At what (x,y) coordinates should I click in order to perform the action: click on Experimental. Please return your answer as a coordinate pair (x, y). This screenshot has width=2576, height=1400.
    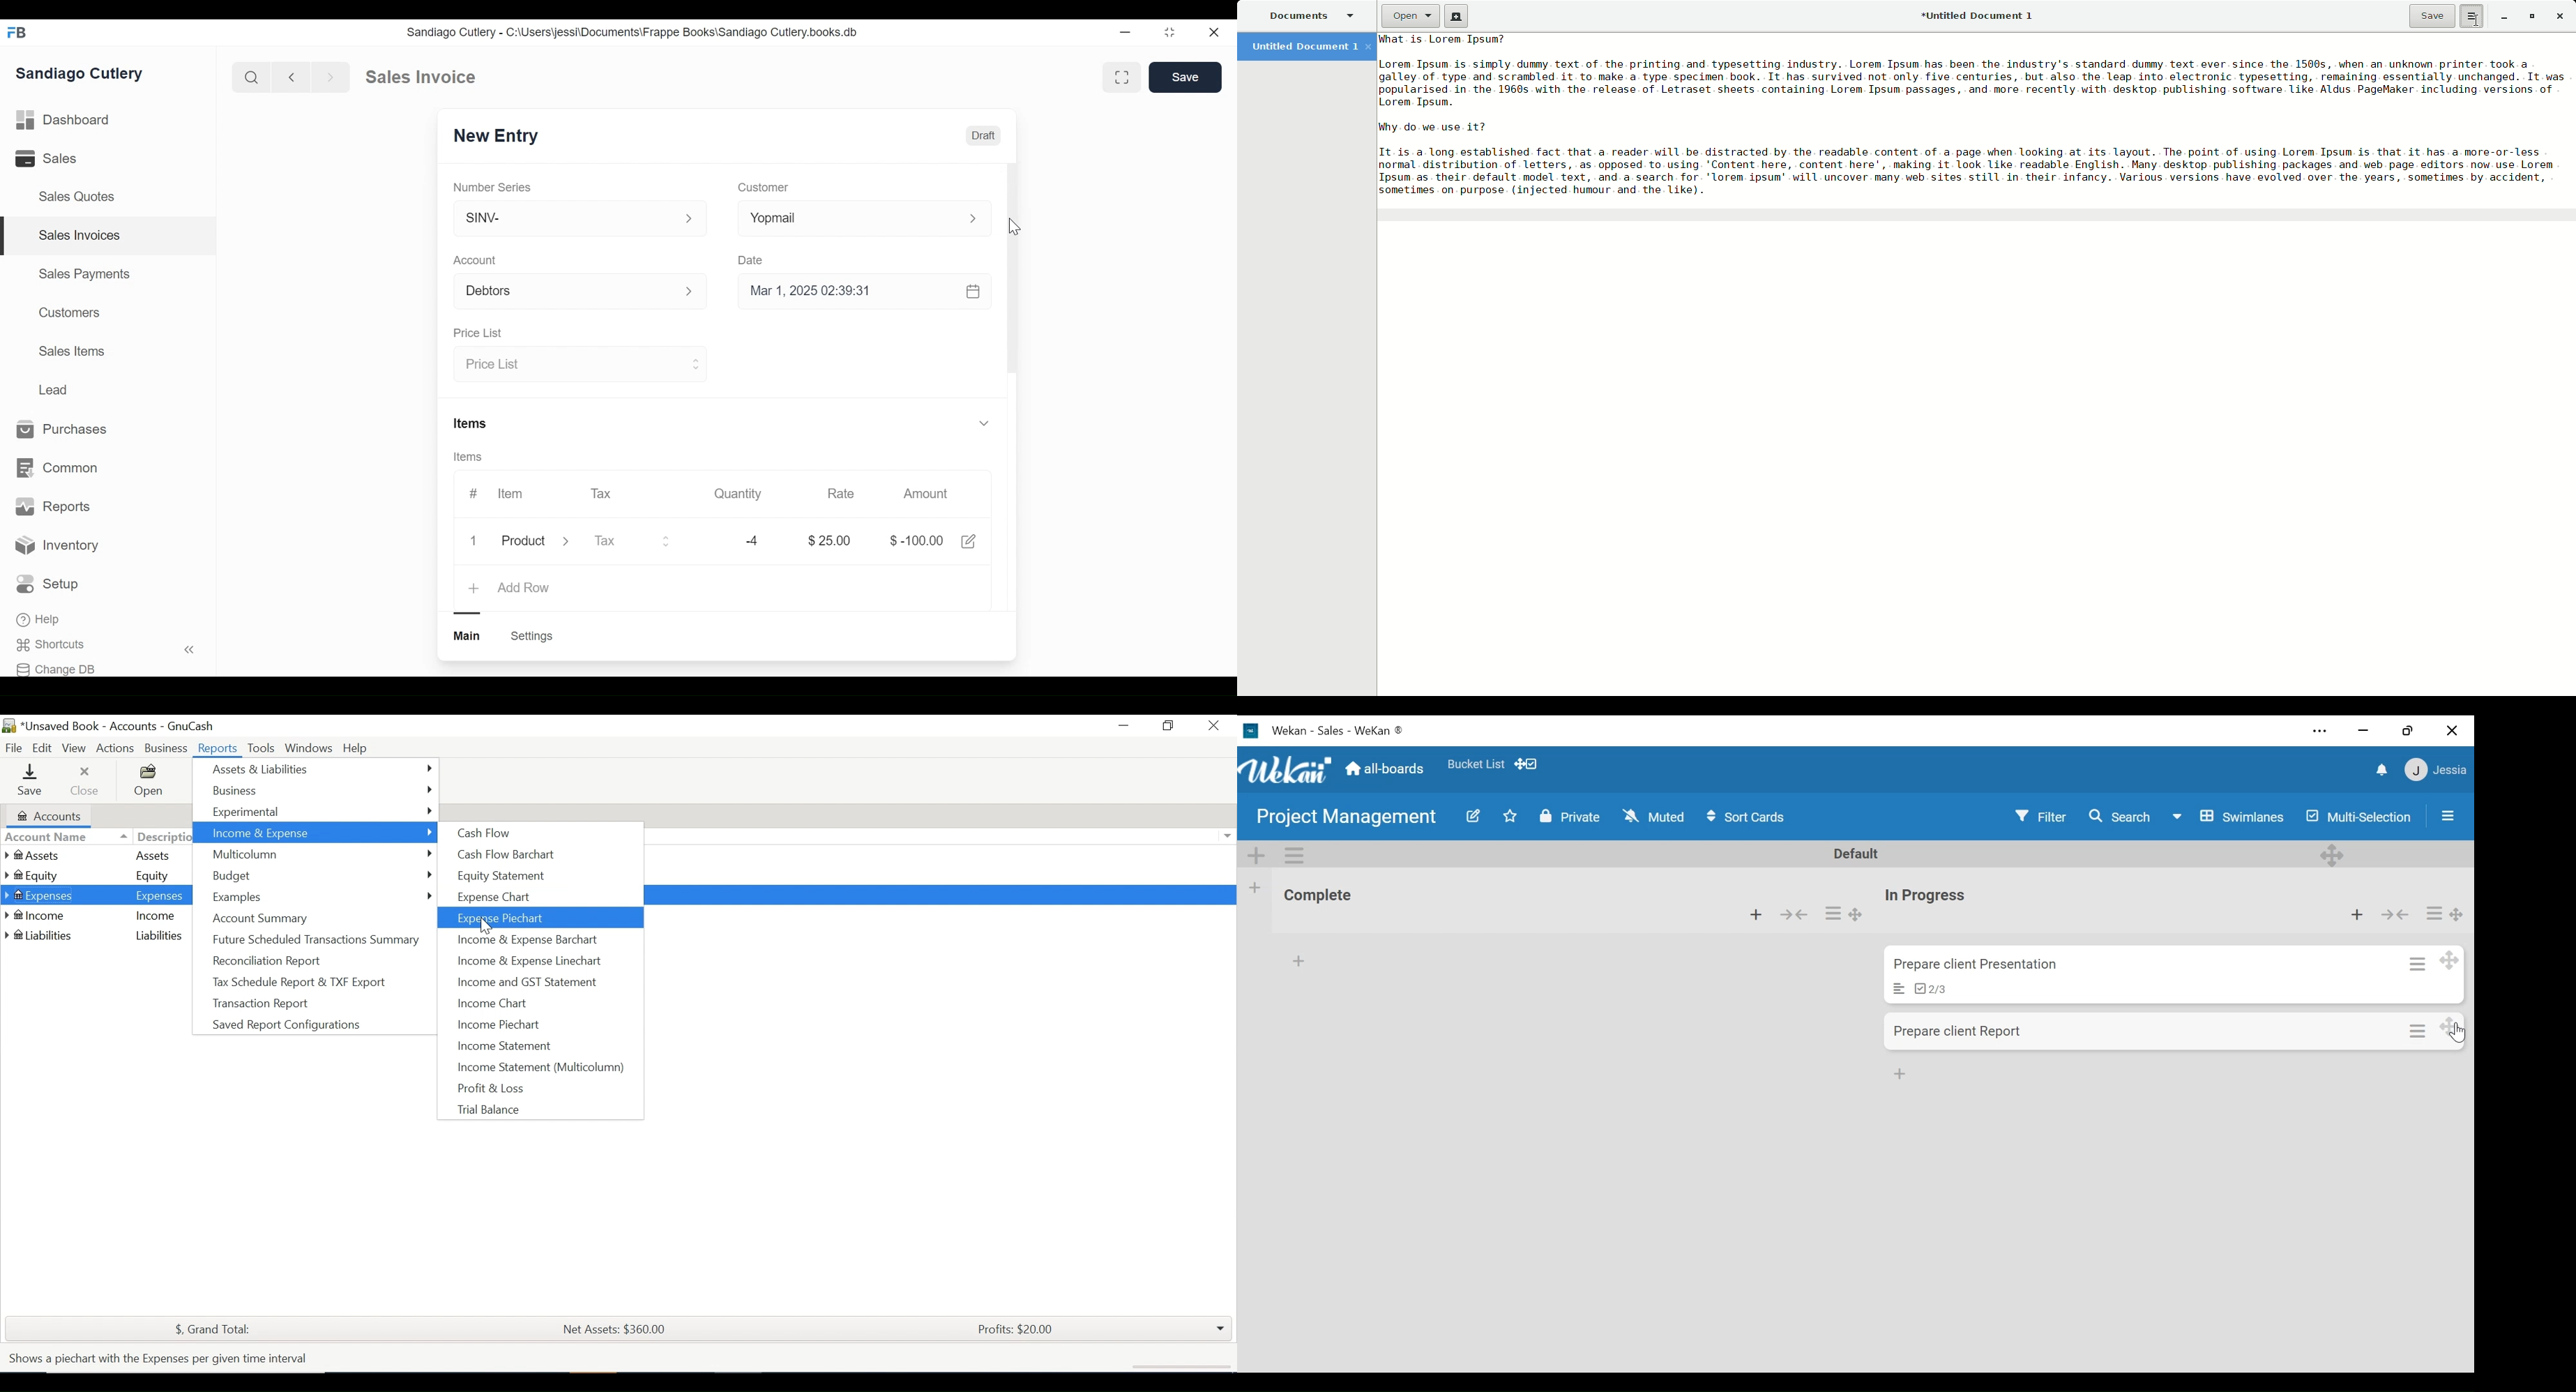
    Looking at the image, I should click on (316, 811).